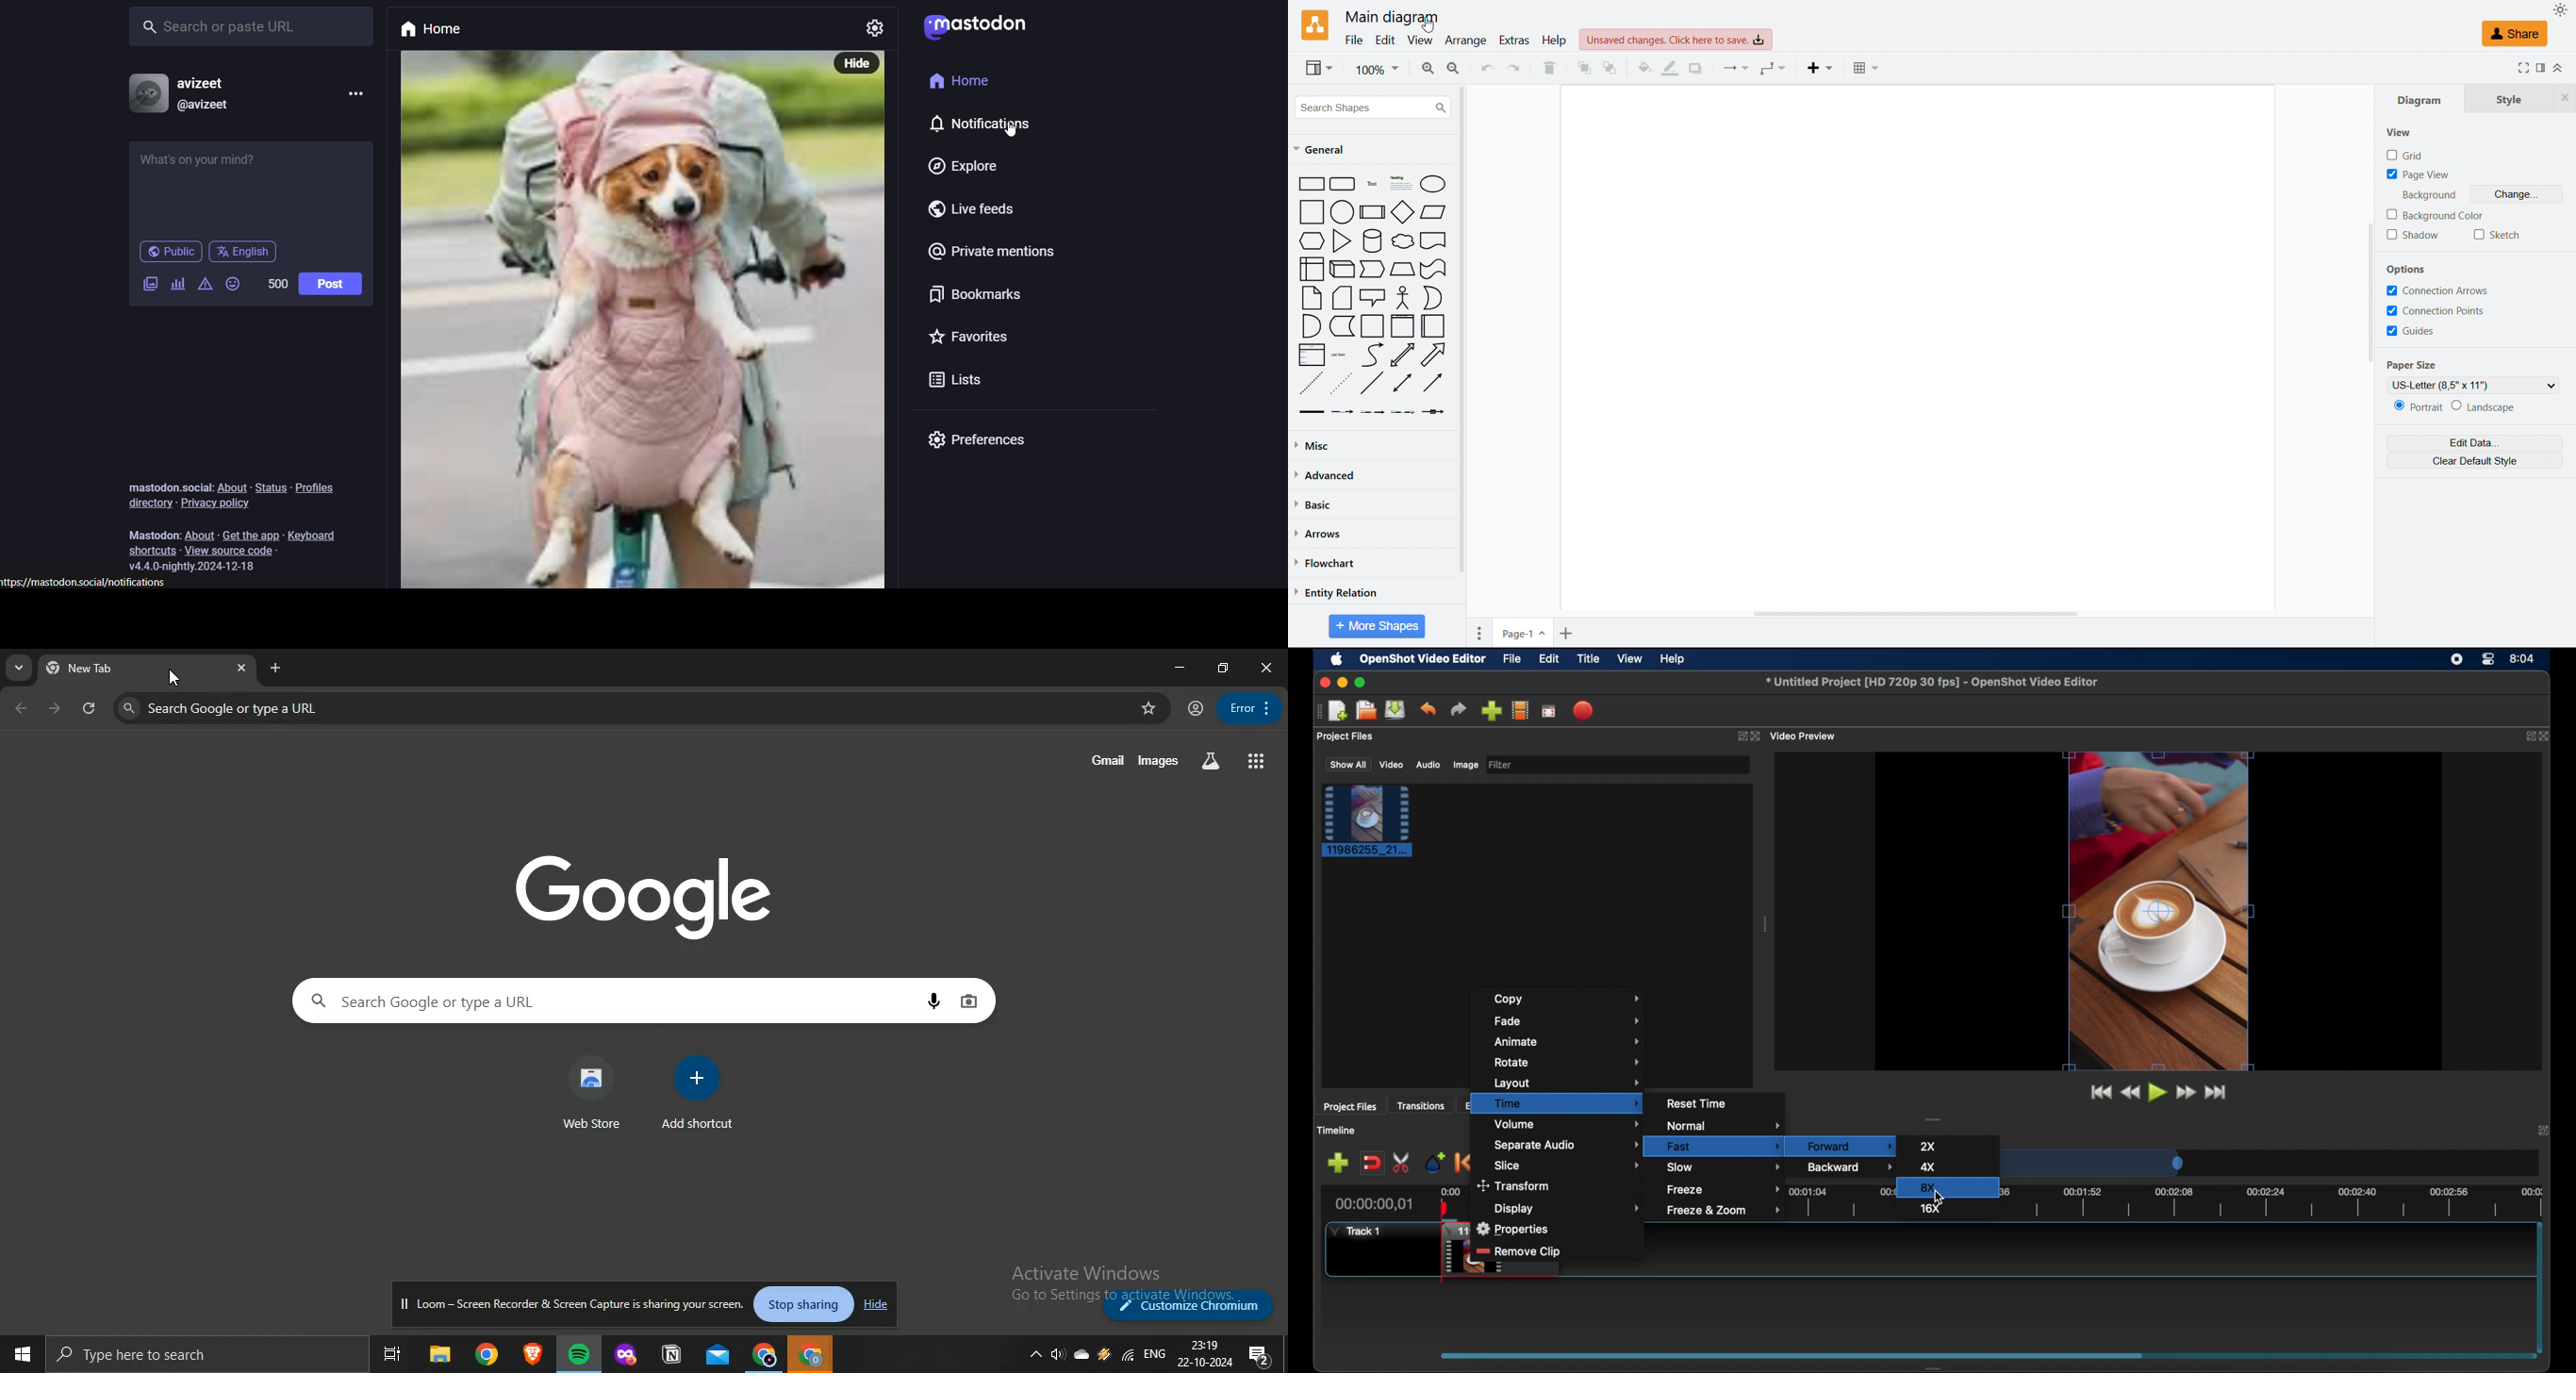 Image resolution: width=2576 pixels, height=1400 pixels. What do you see at coordinates (1316, 446) in the screenshot?
I see `Miscellaneous ` at bounding box center [1316, 446].